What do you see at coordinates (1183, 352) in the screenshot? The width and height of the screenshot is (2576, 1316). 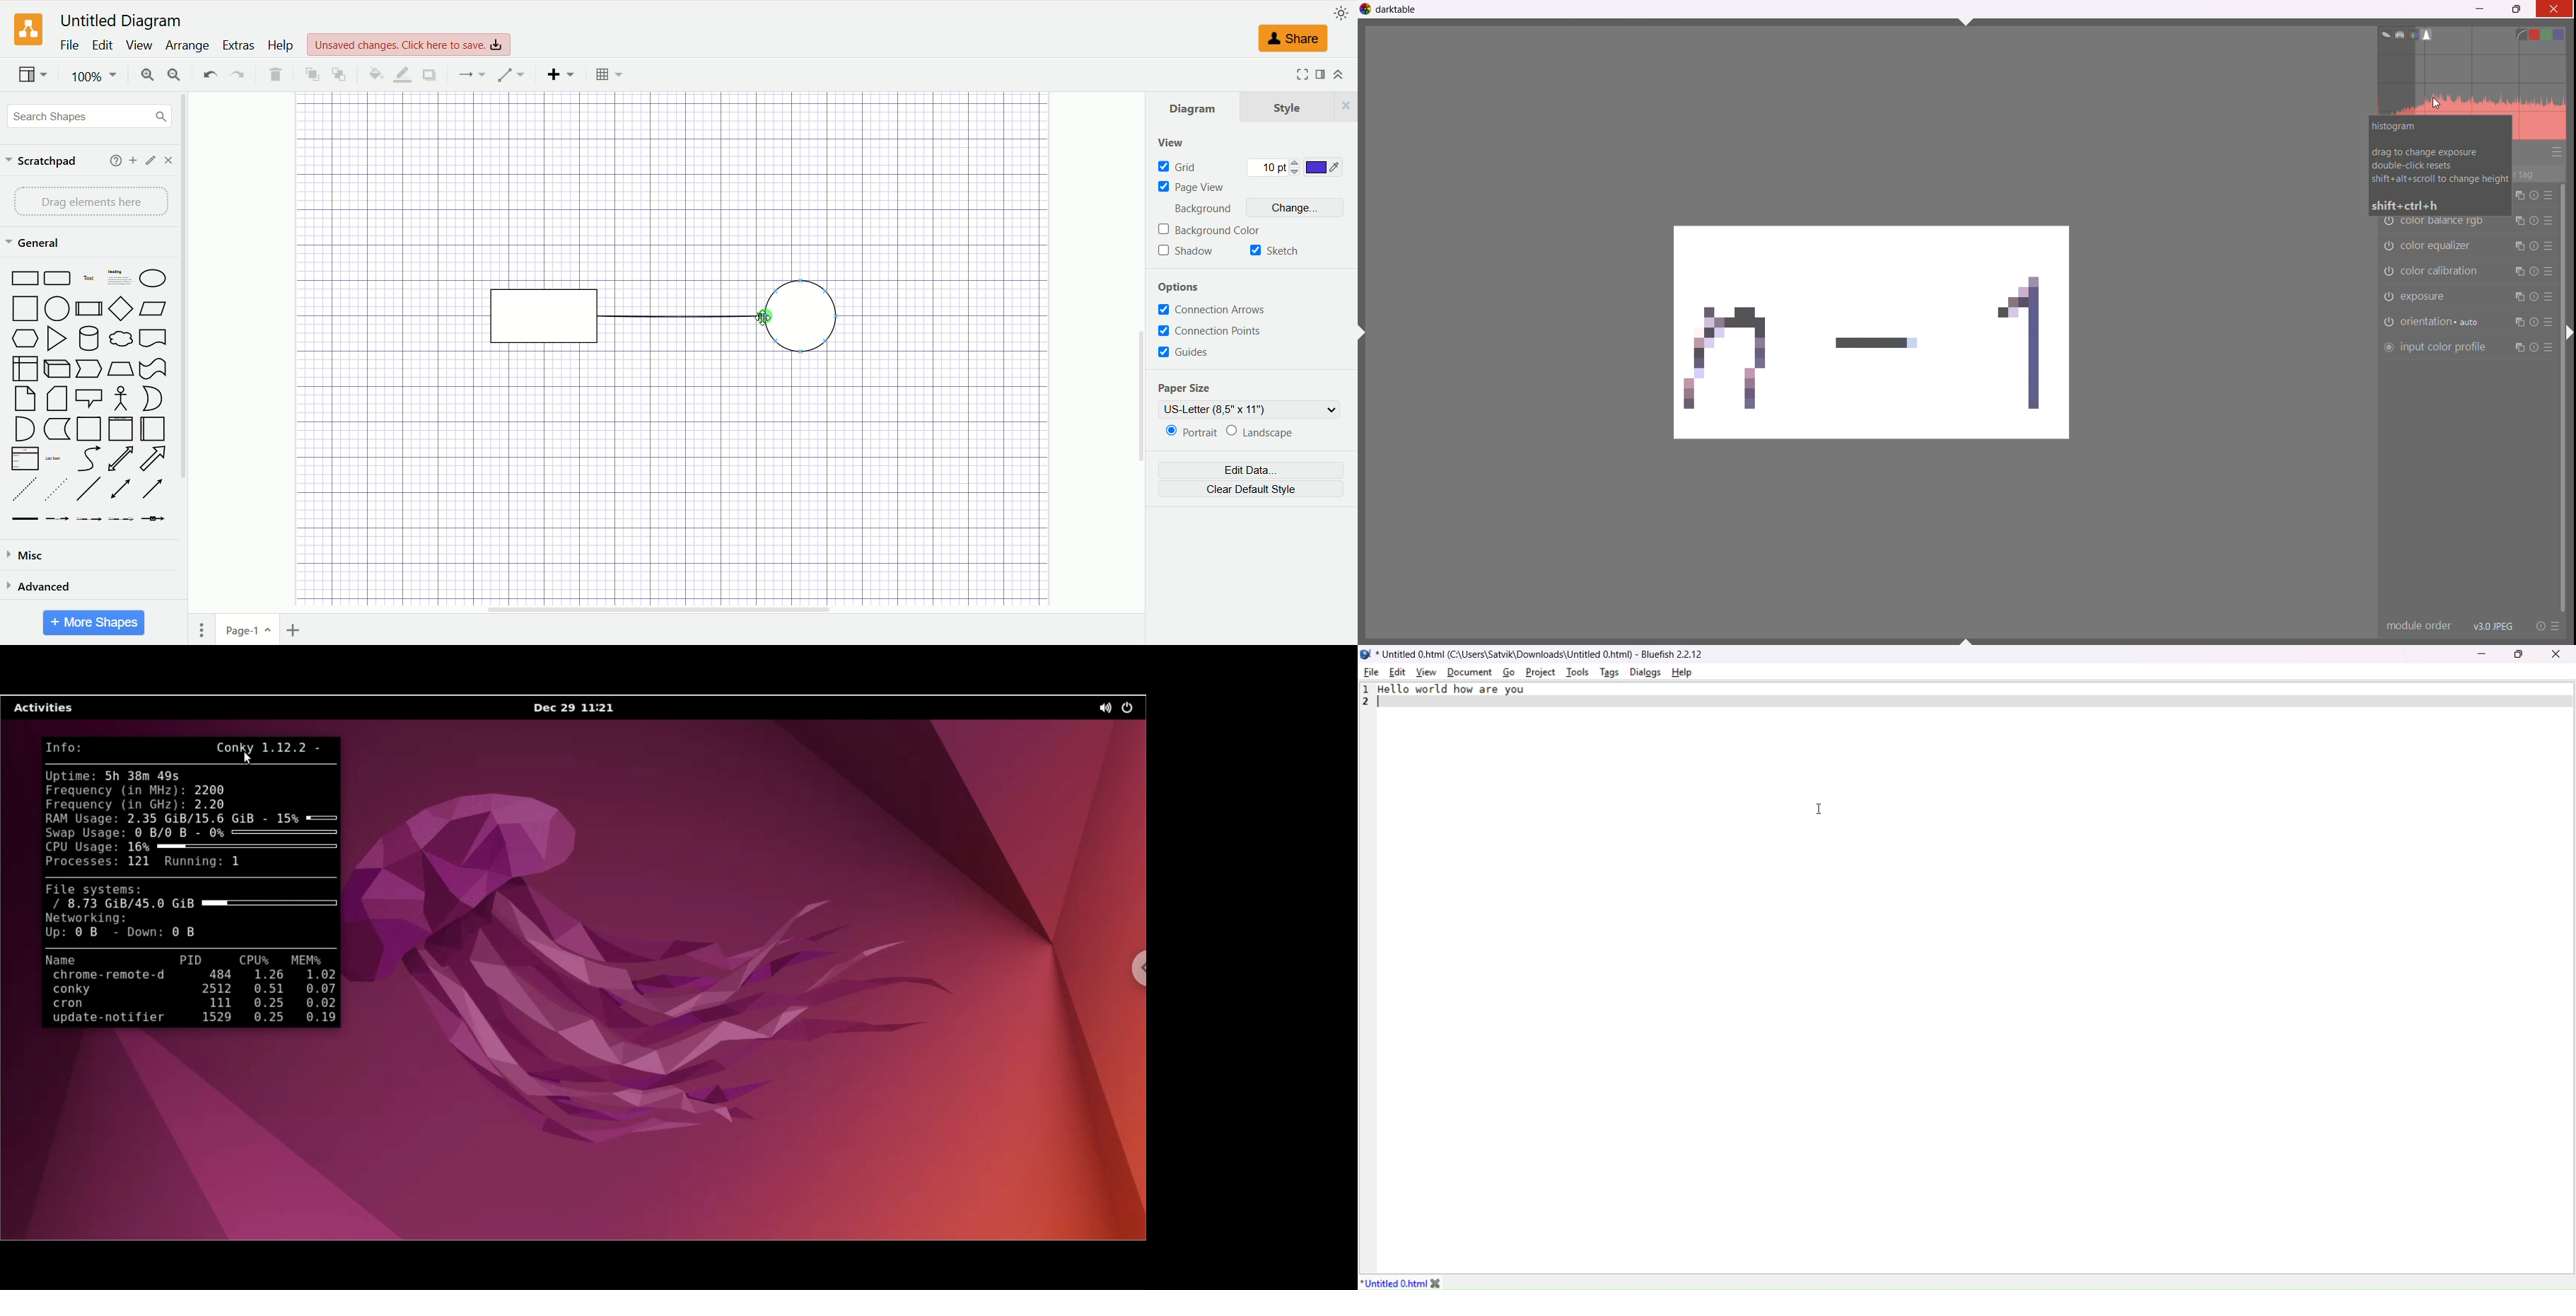 I see `guides` at bounding box center [1183, 352].